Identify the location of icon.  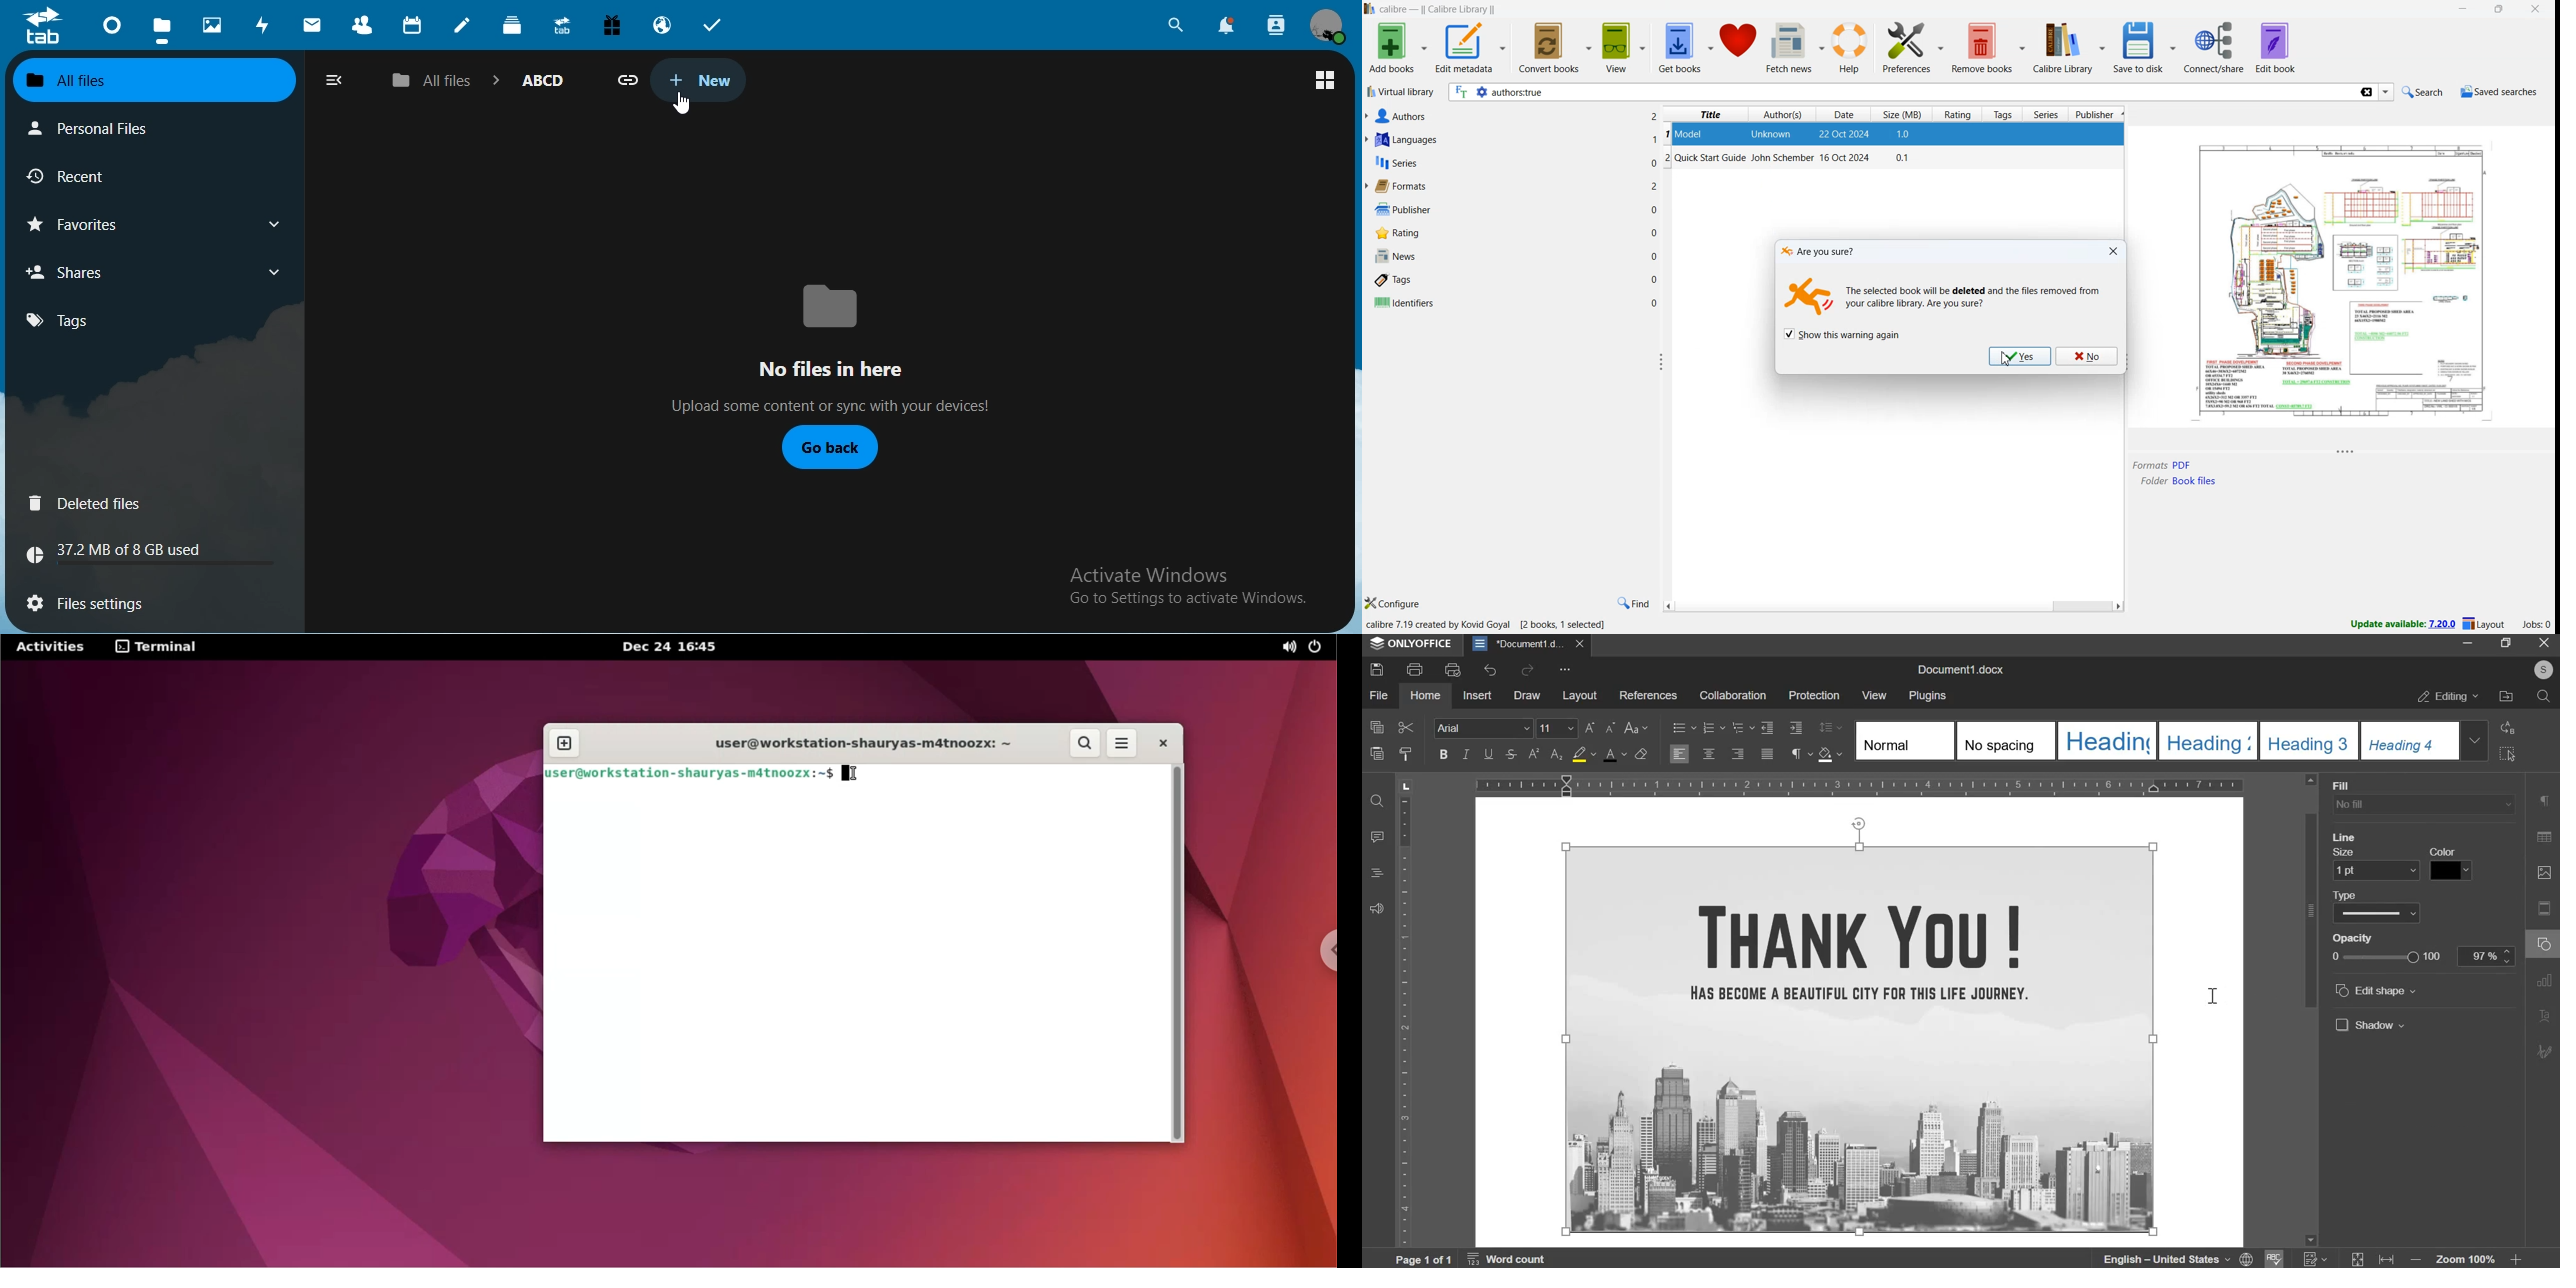
(42, 26).